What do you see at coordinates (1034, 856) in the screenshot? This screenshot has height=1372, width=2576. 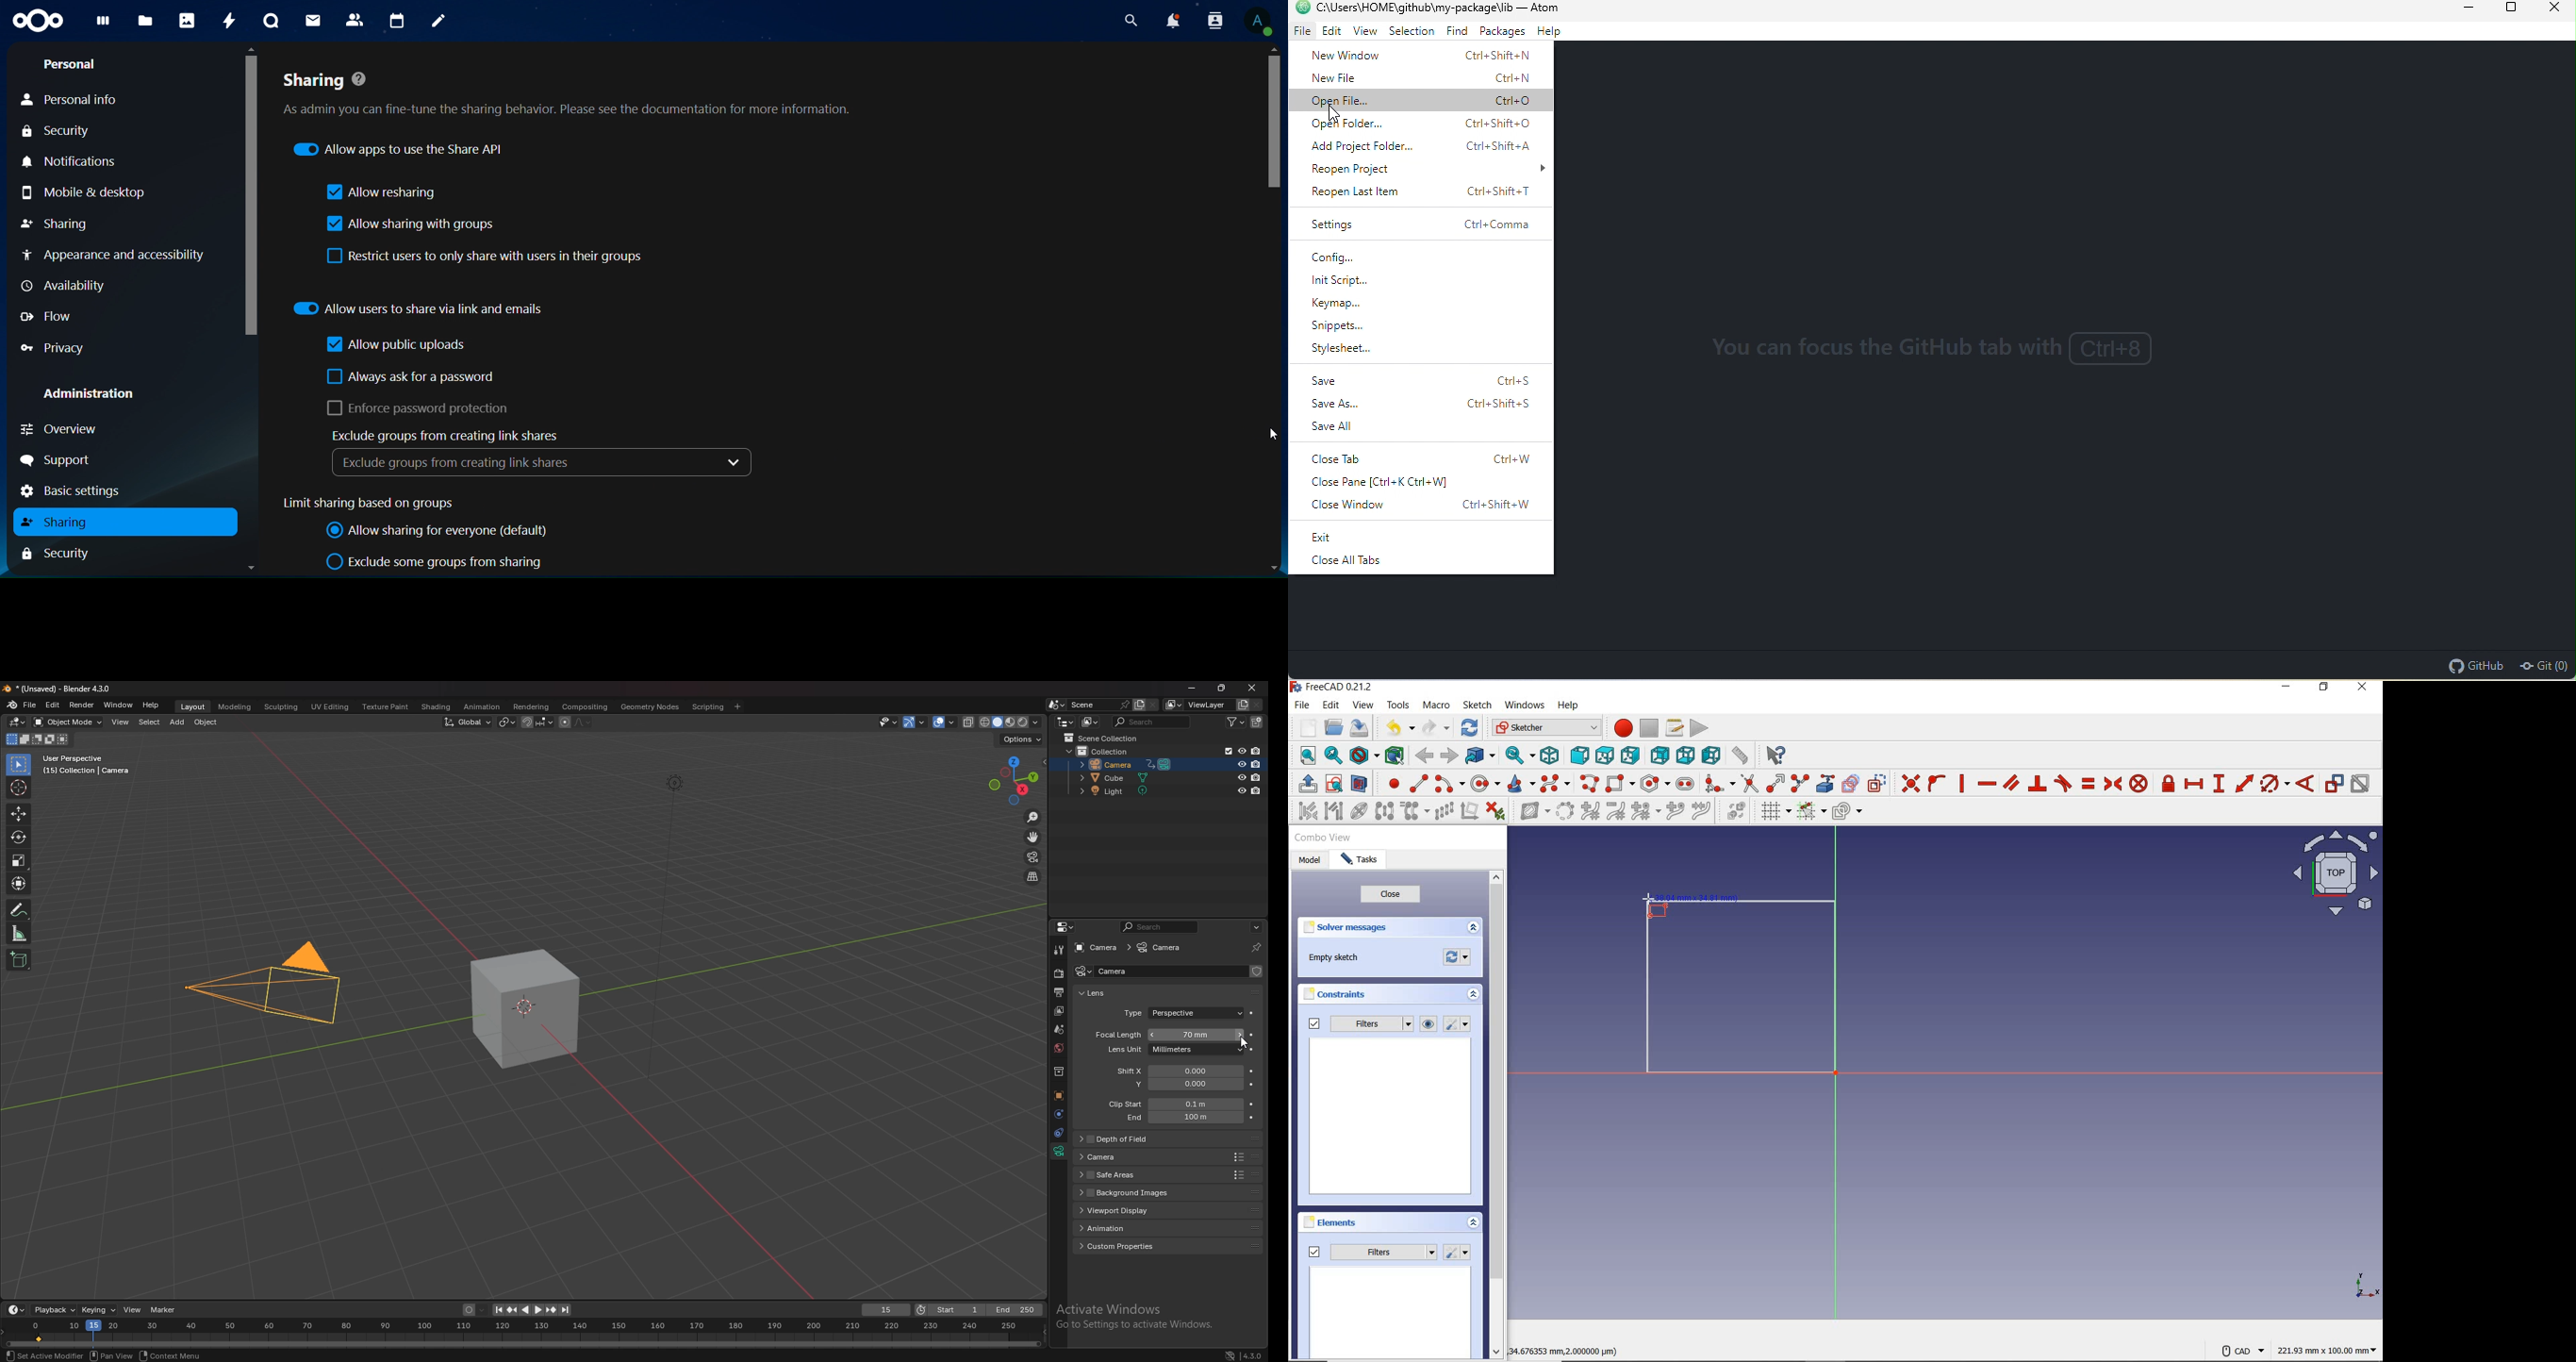 I see `camera view` at bounding box center [1034, 856].